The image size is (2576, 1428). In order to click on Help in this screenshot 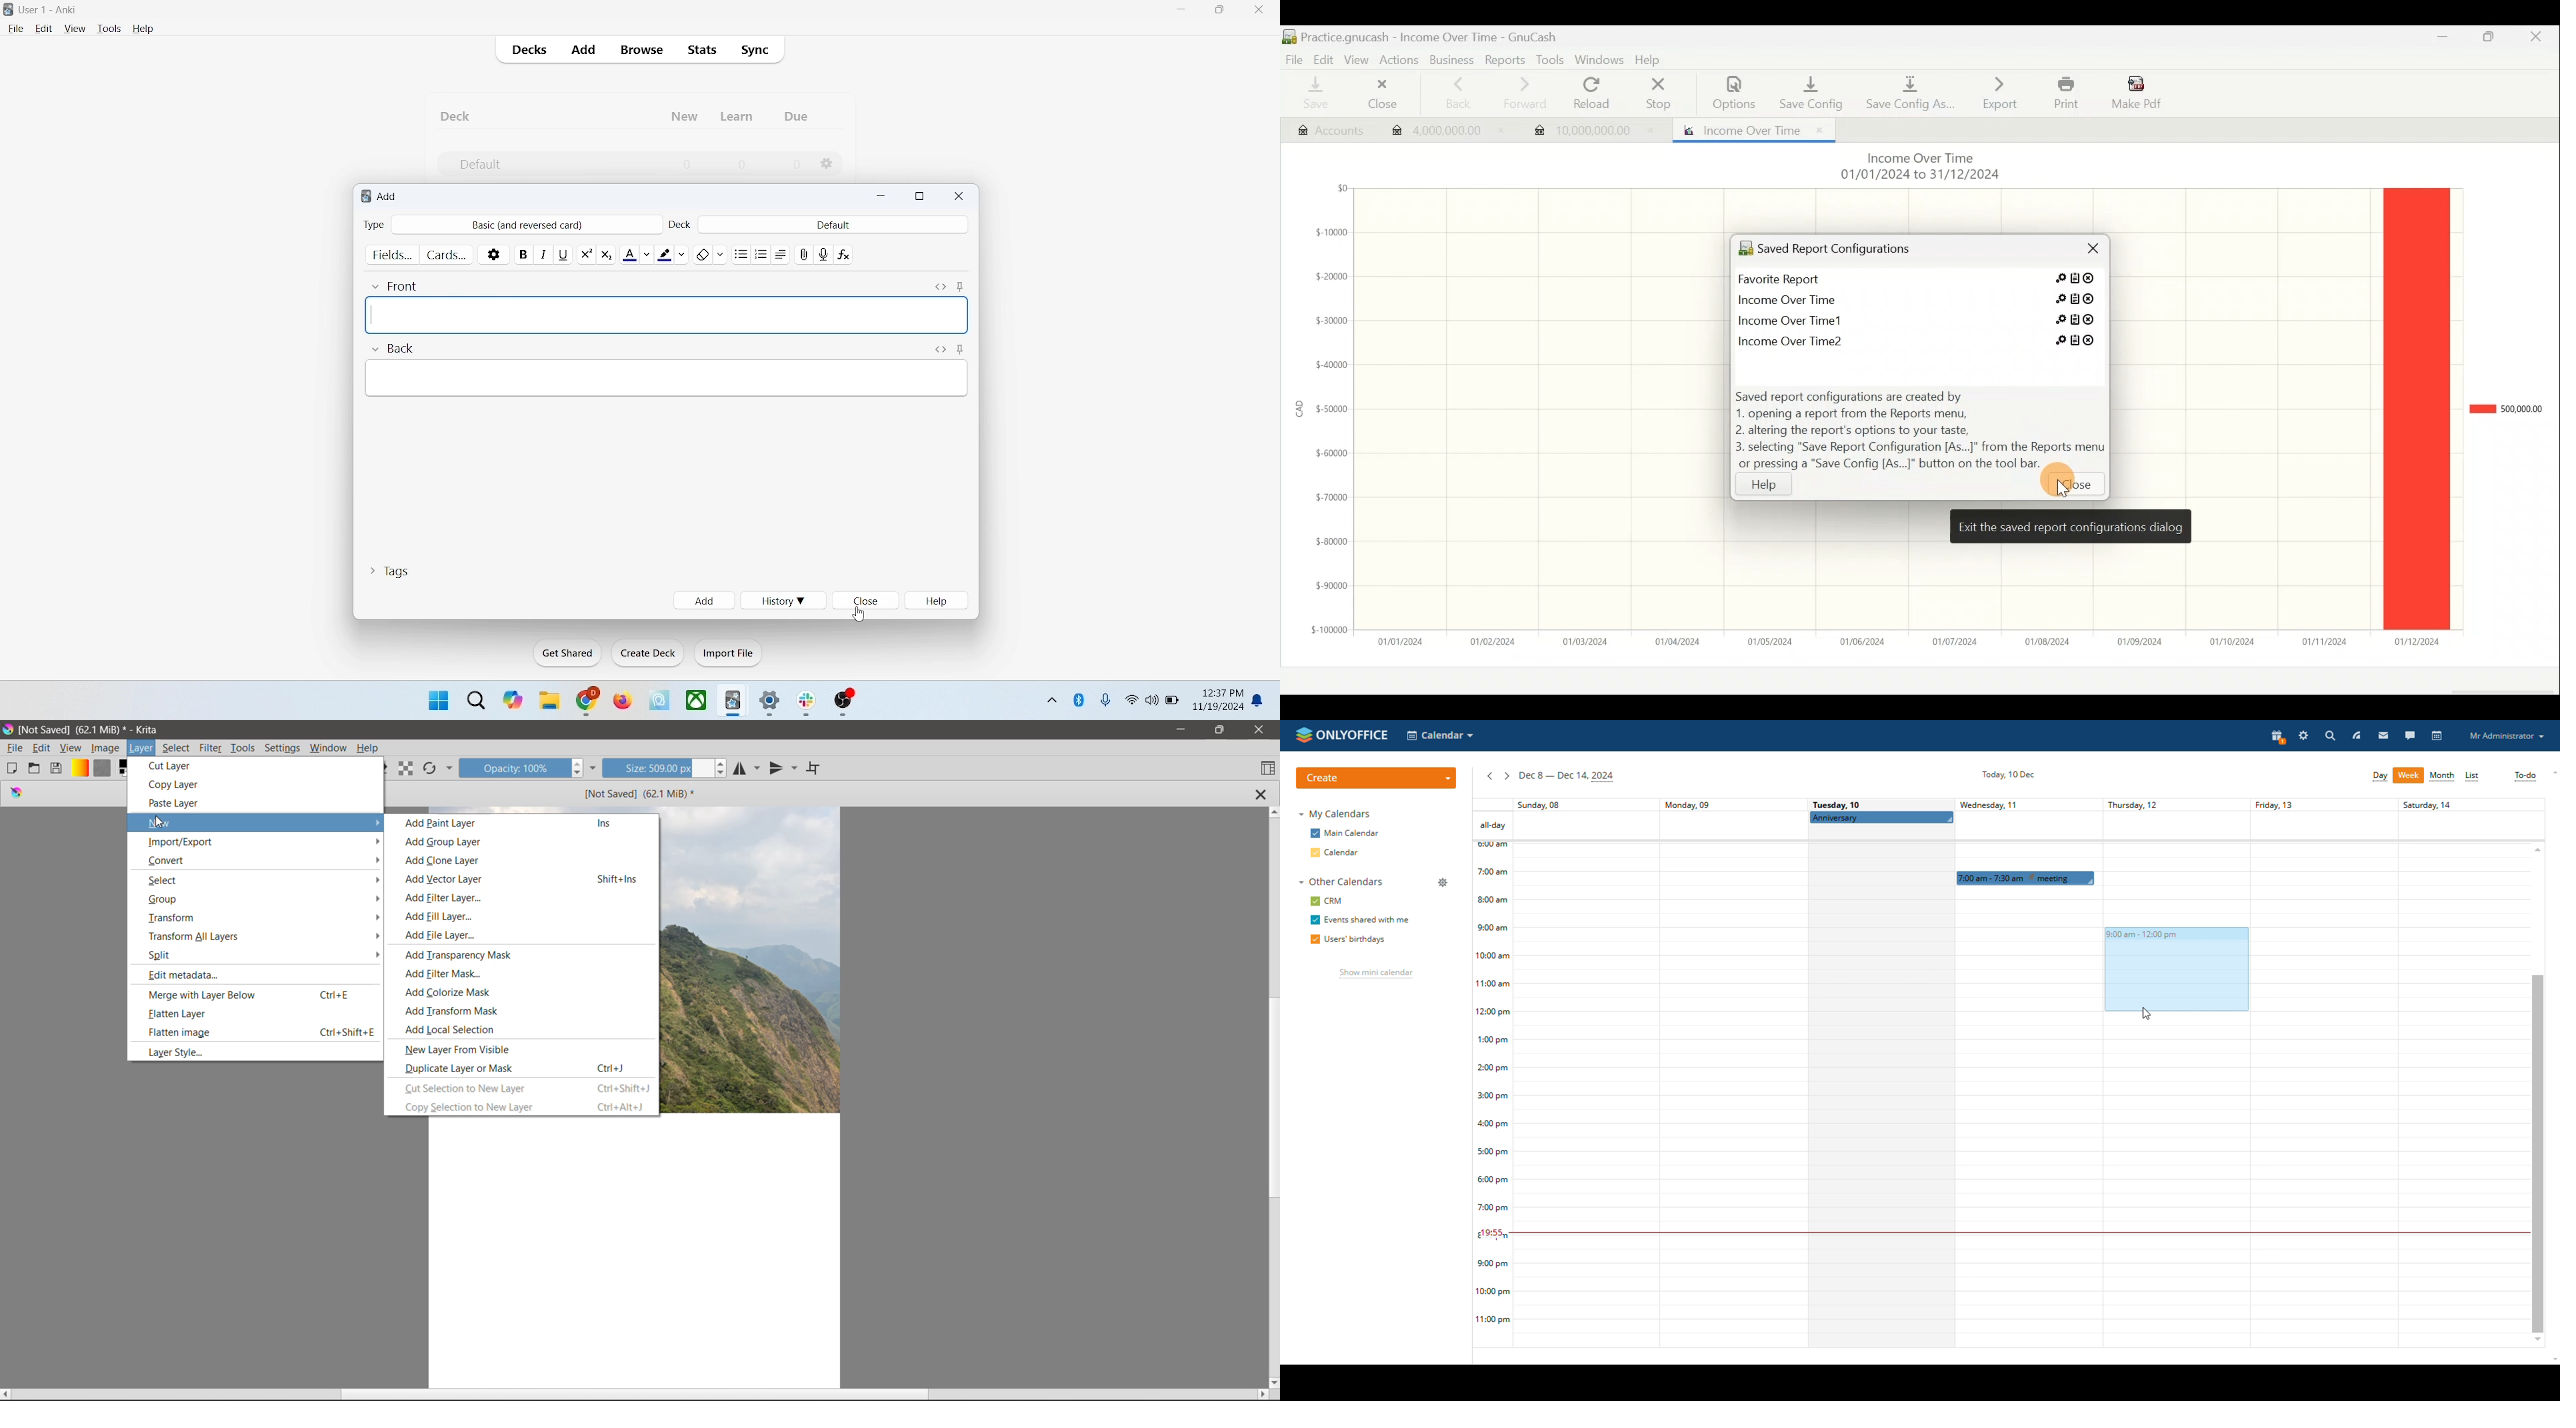, I will do `click(367, 748)`.